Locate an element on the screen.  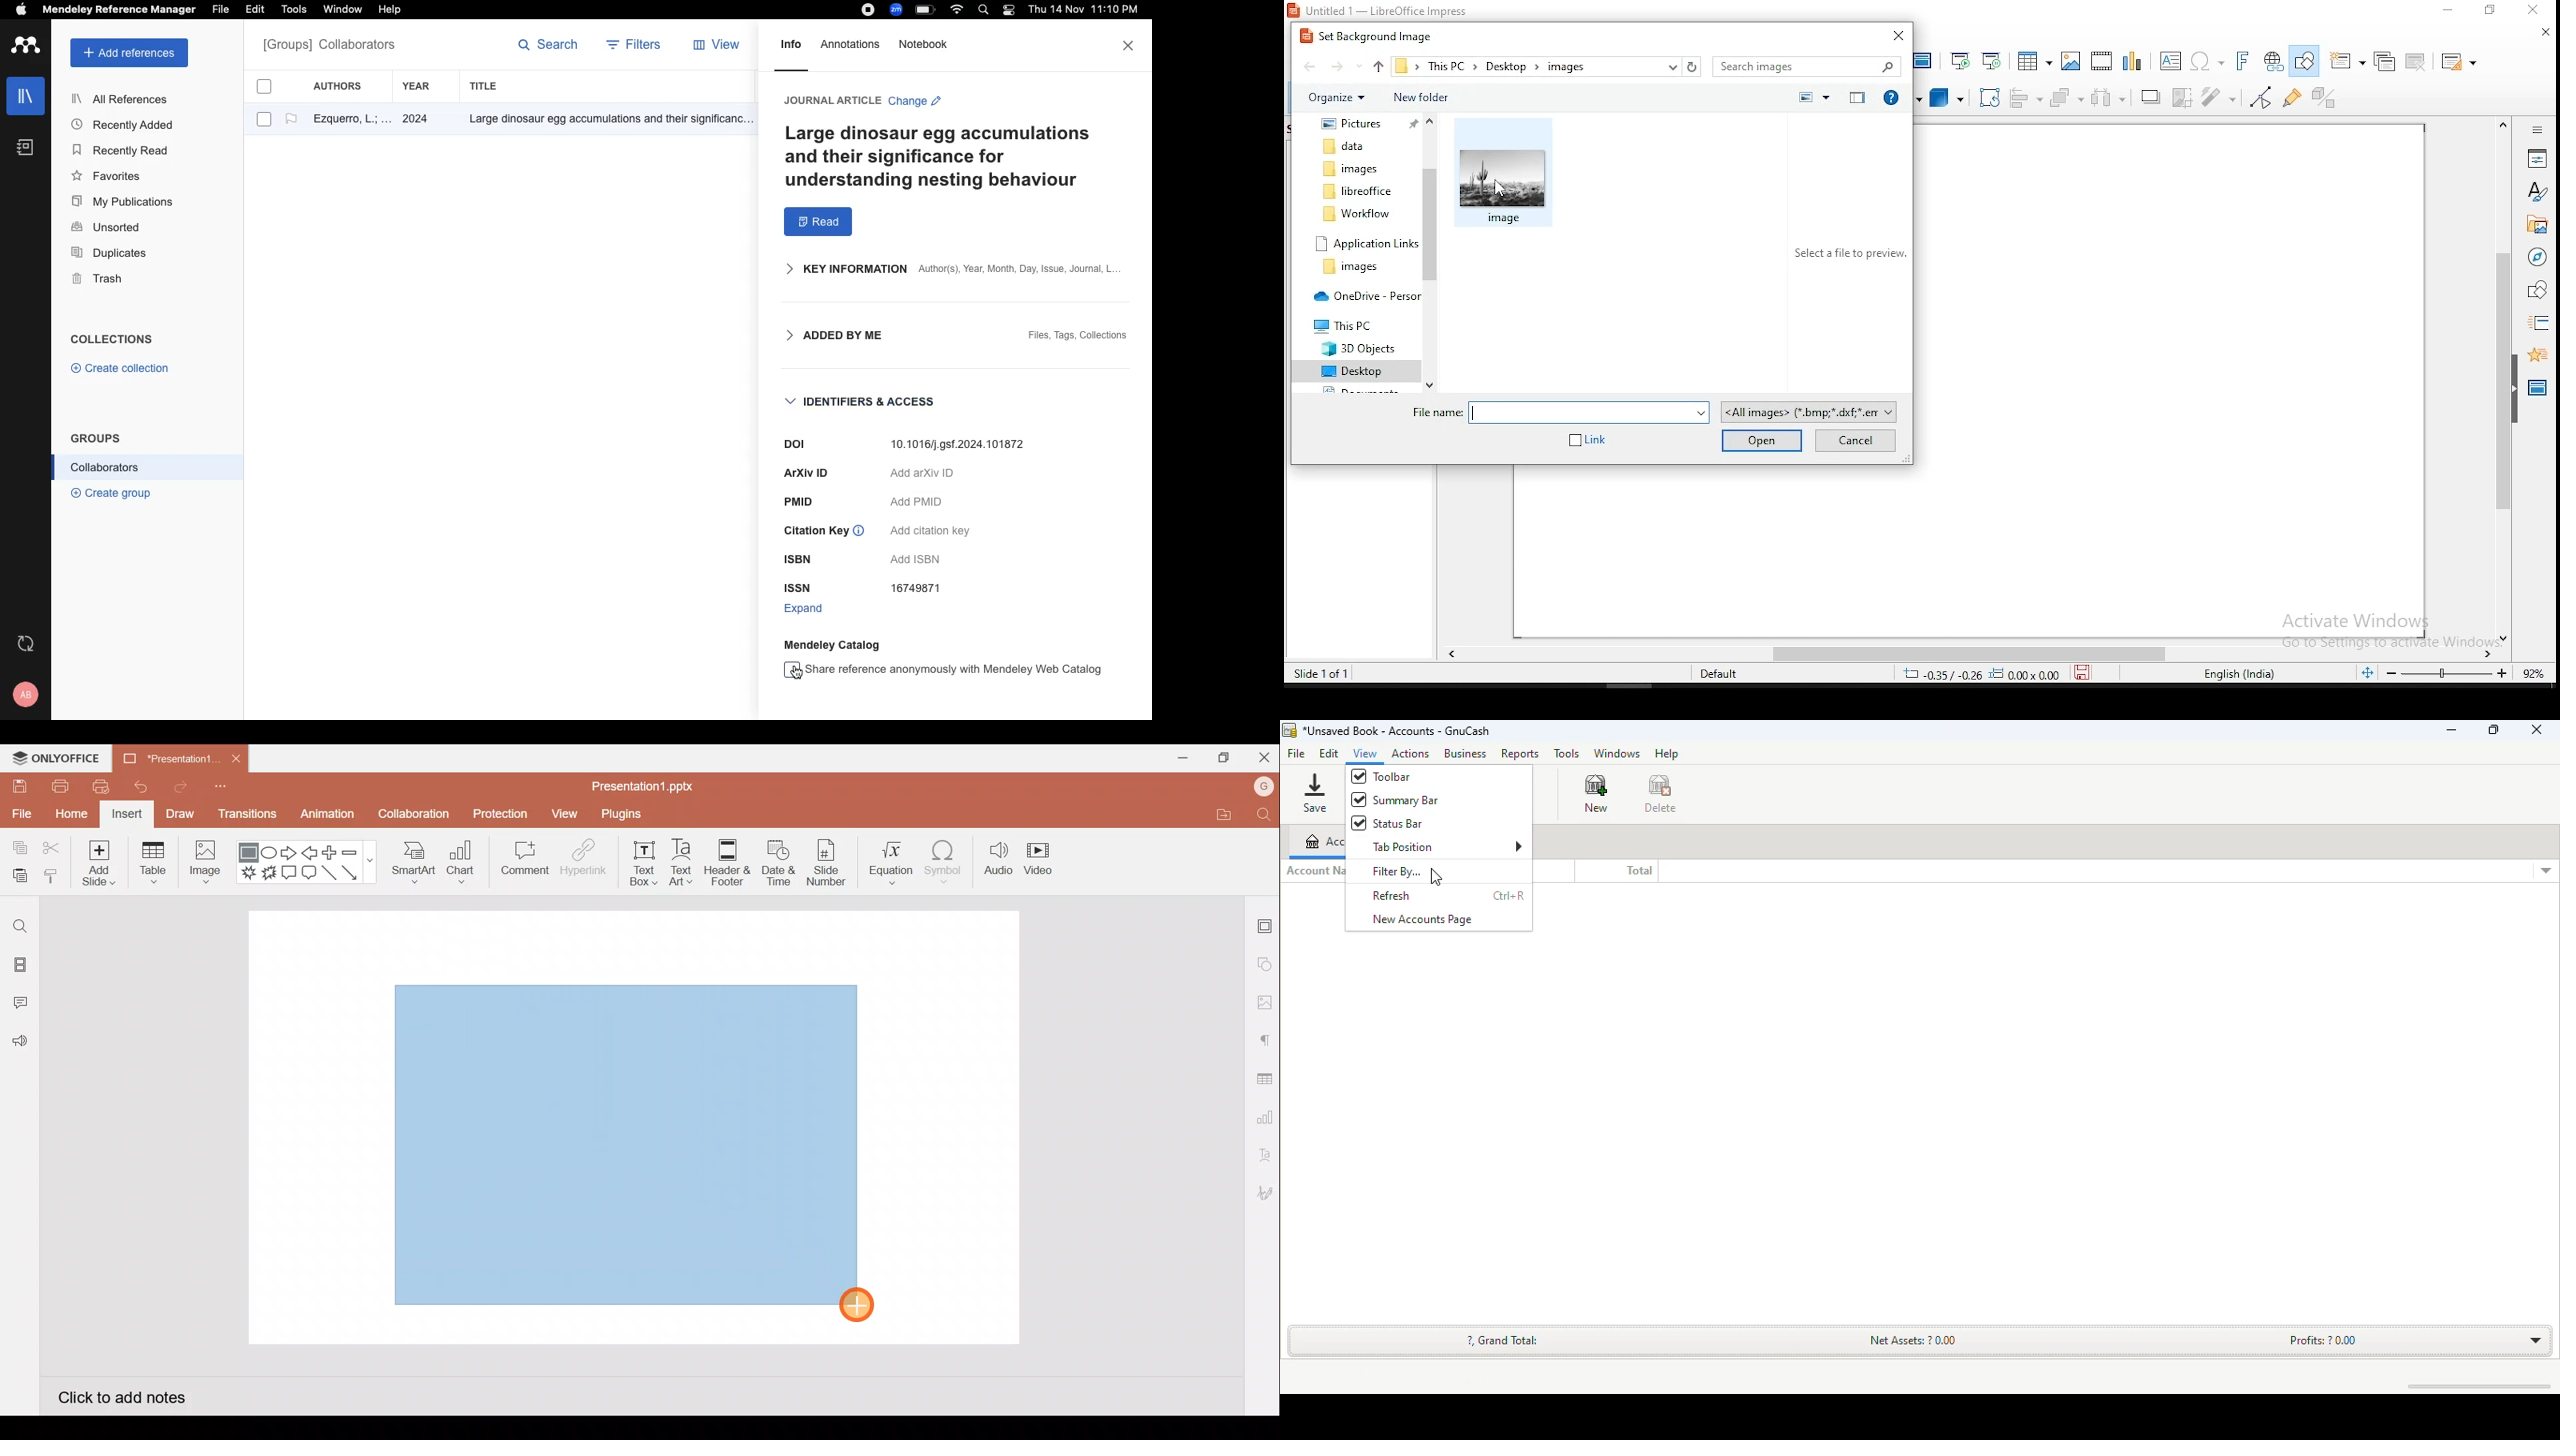
preview pane is located at coordinates (1857, 97).